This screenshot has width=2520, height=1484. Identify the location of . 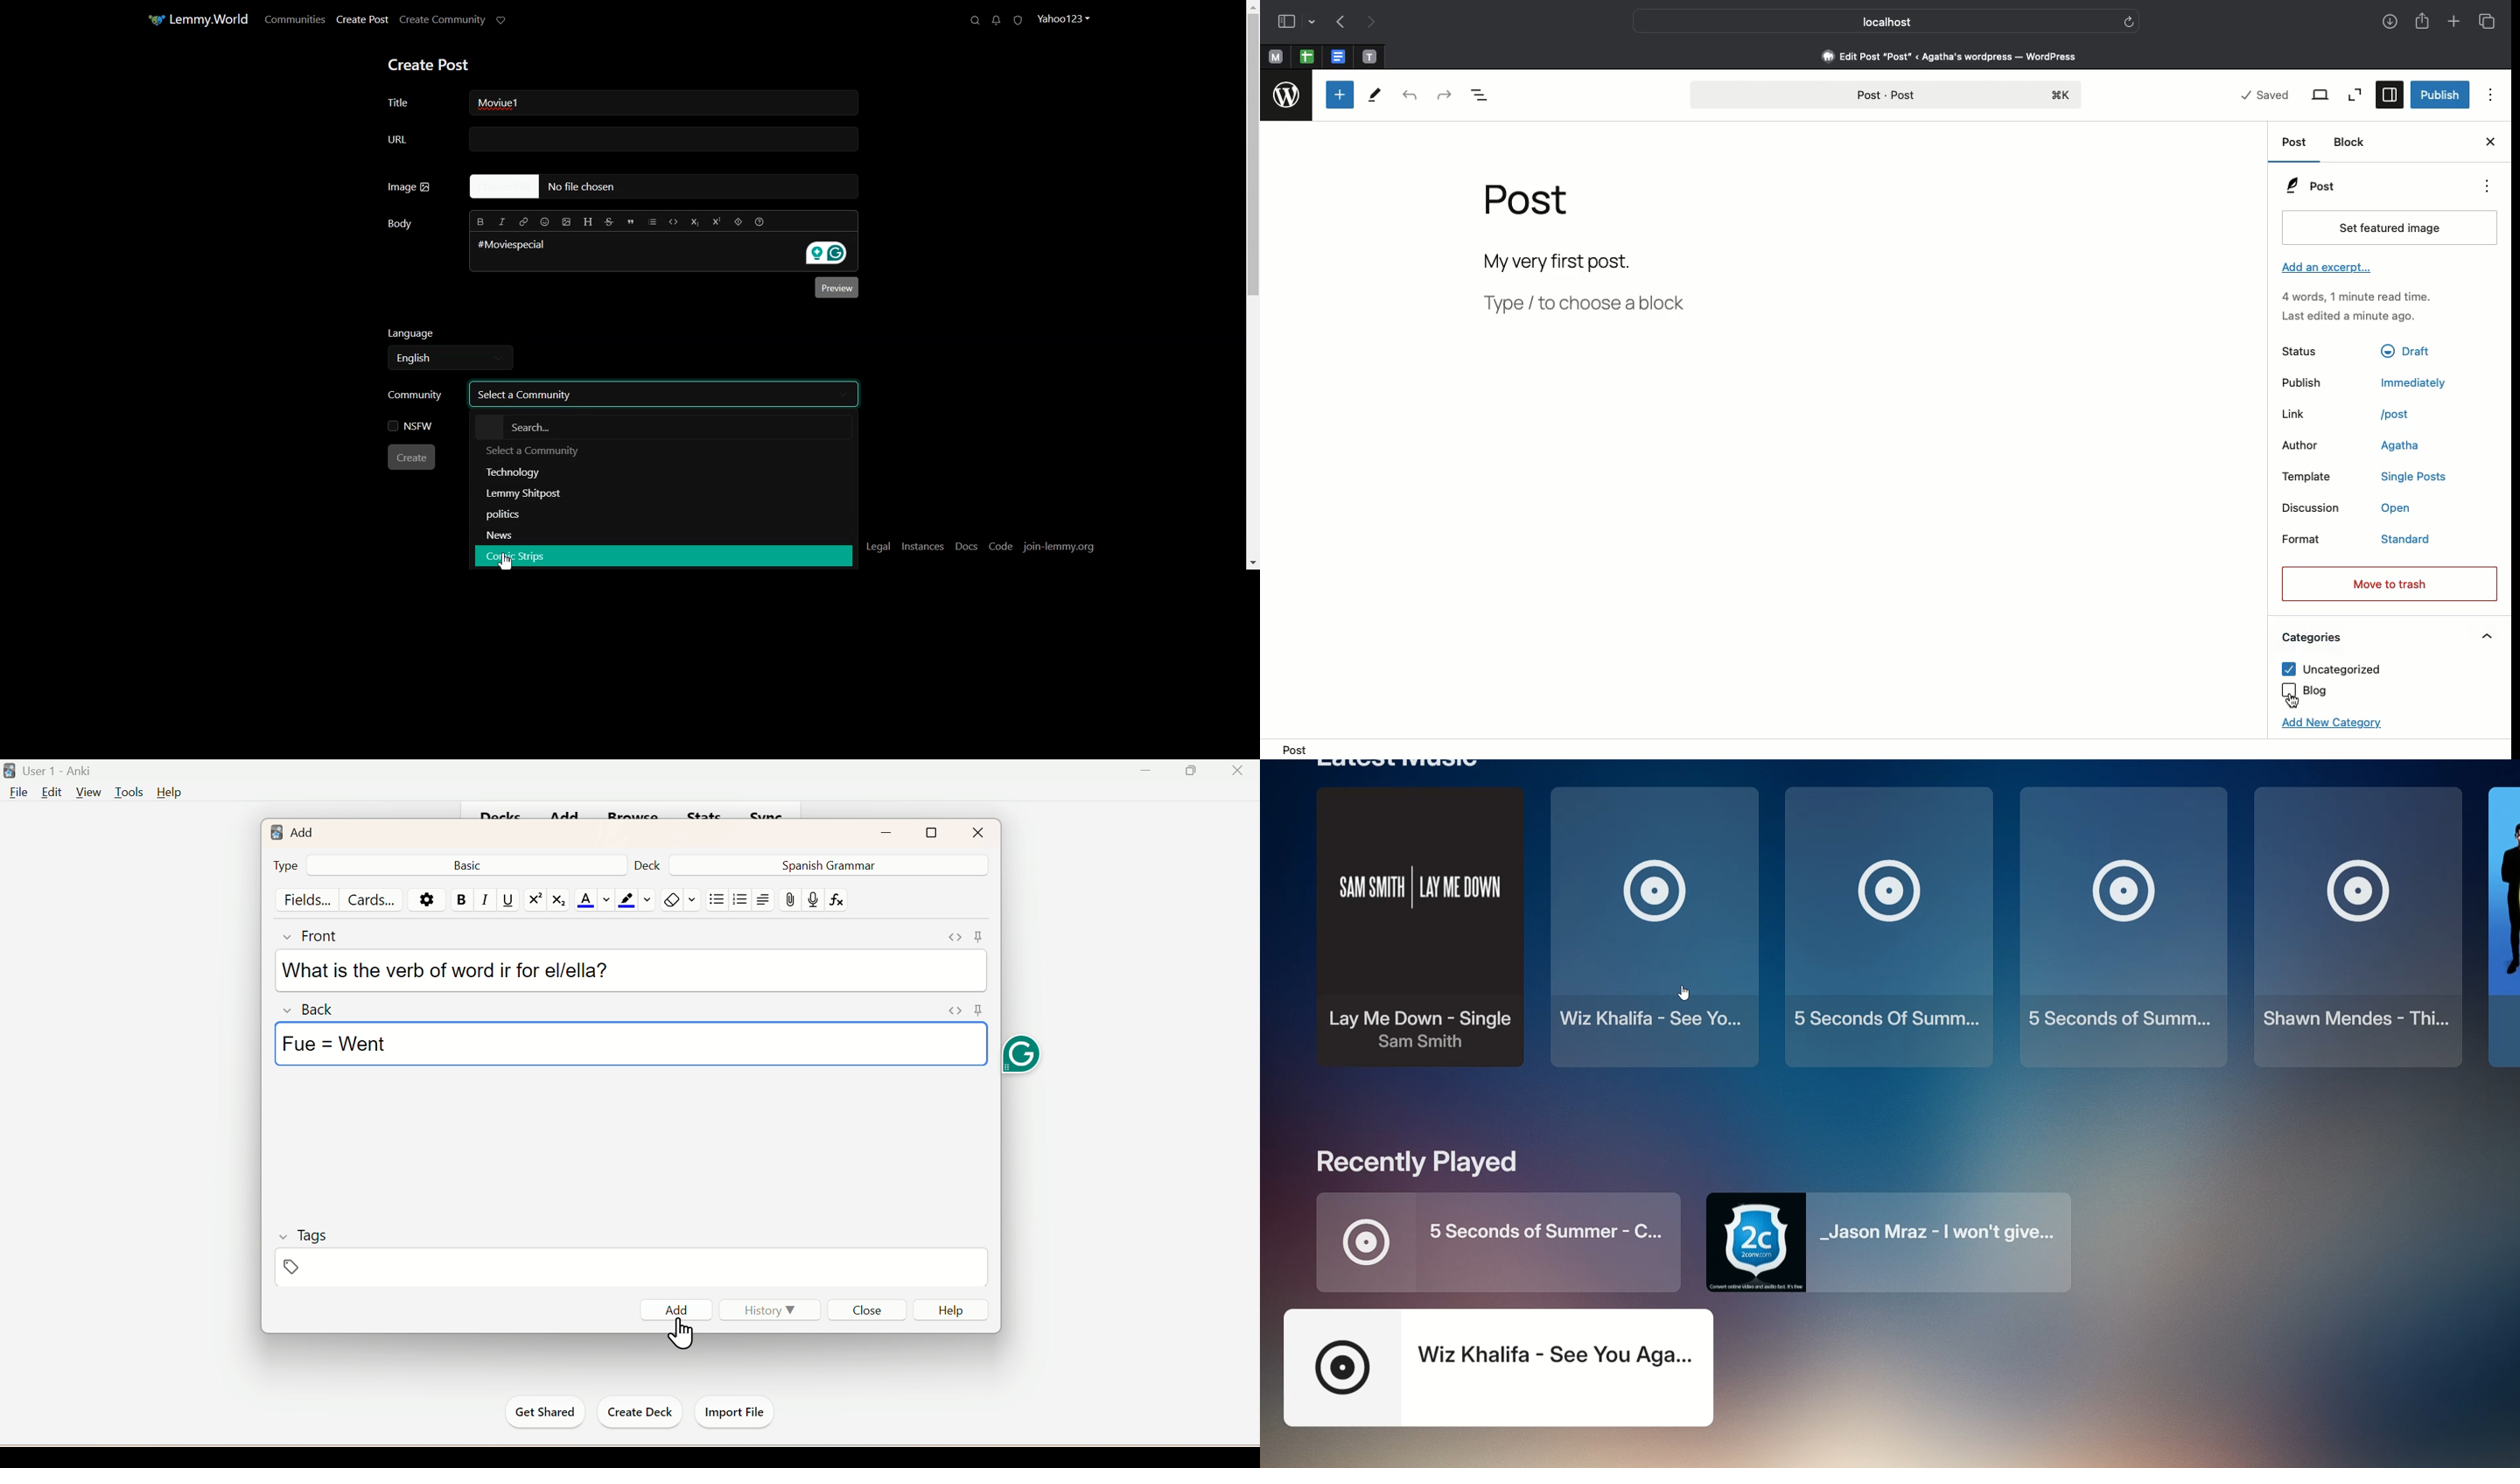
(309, 1010).